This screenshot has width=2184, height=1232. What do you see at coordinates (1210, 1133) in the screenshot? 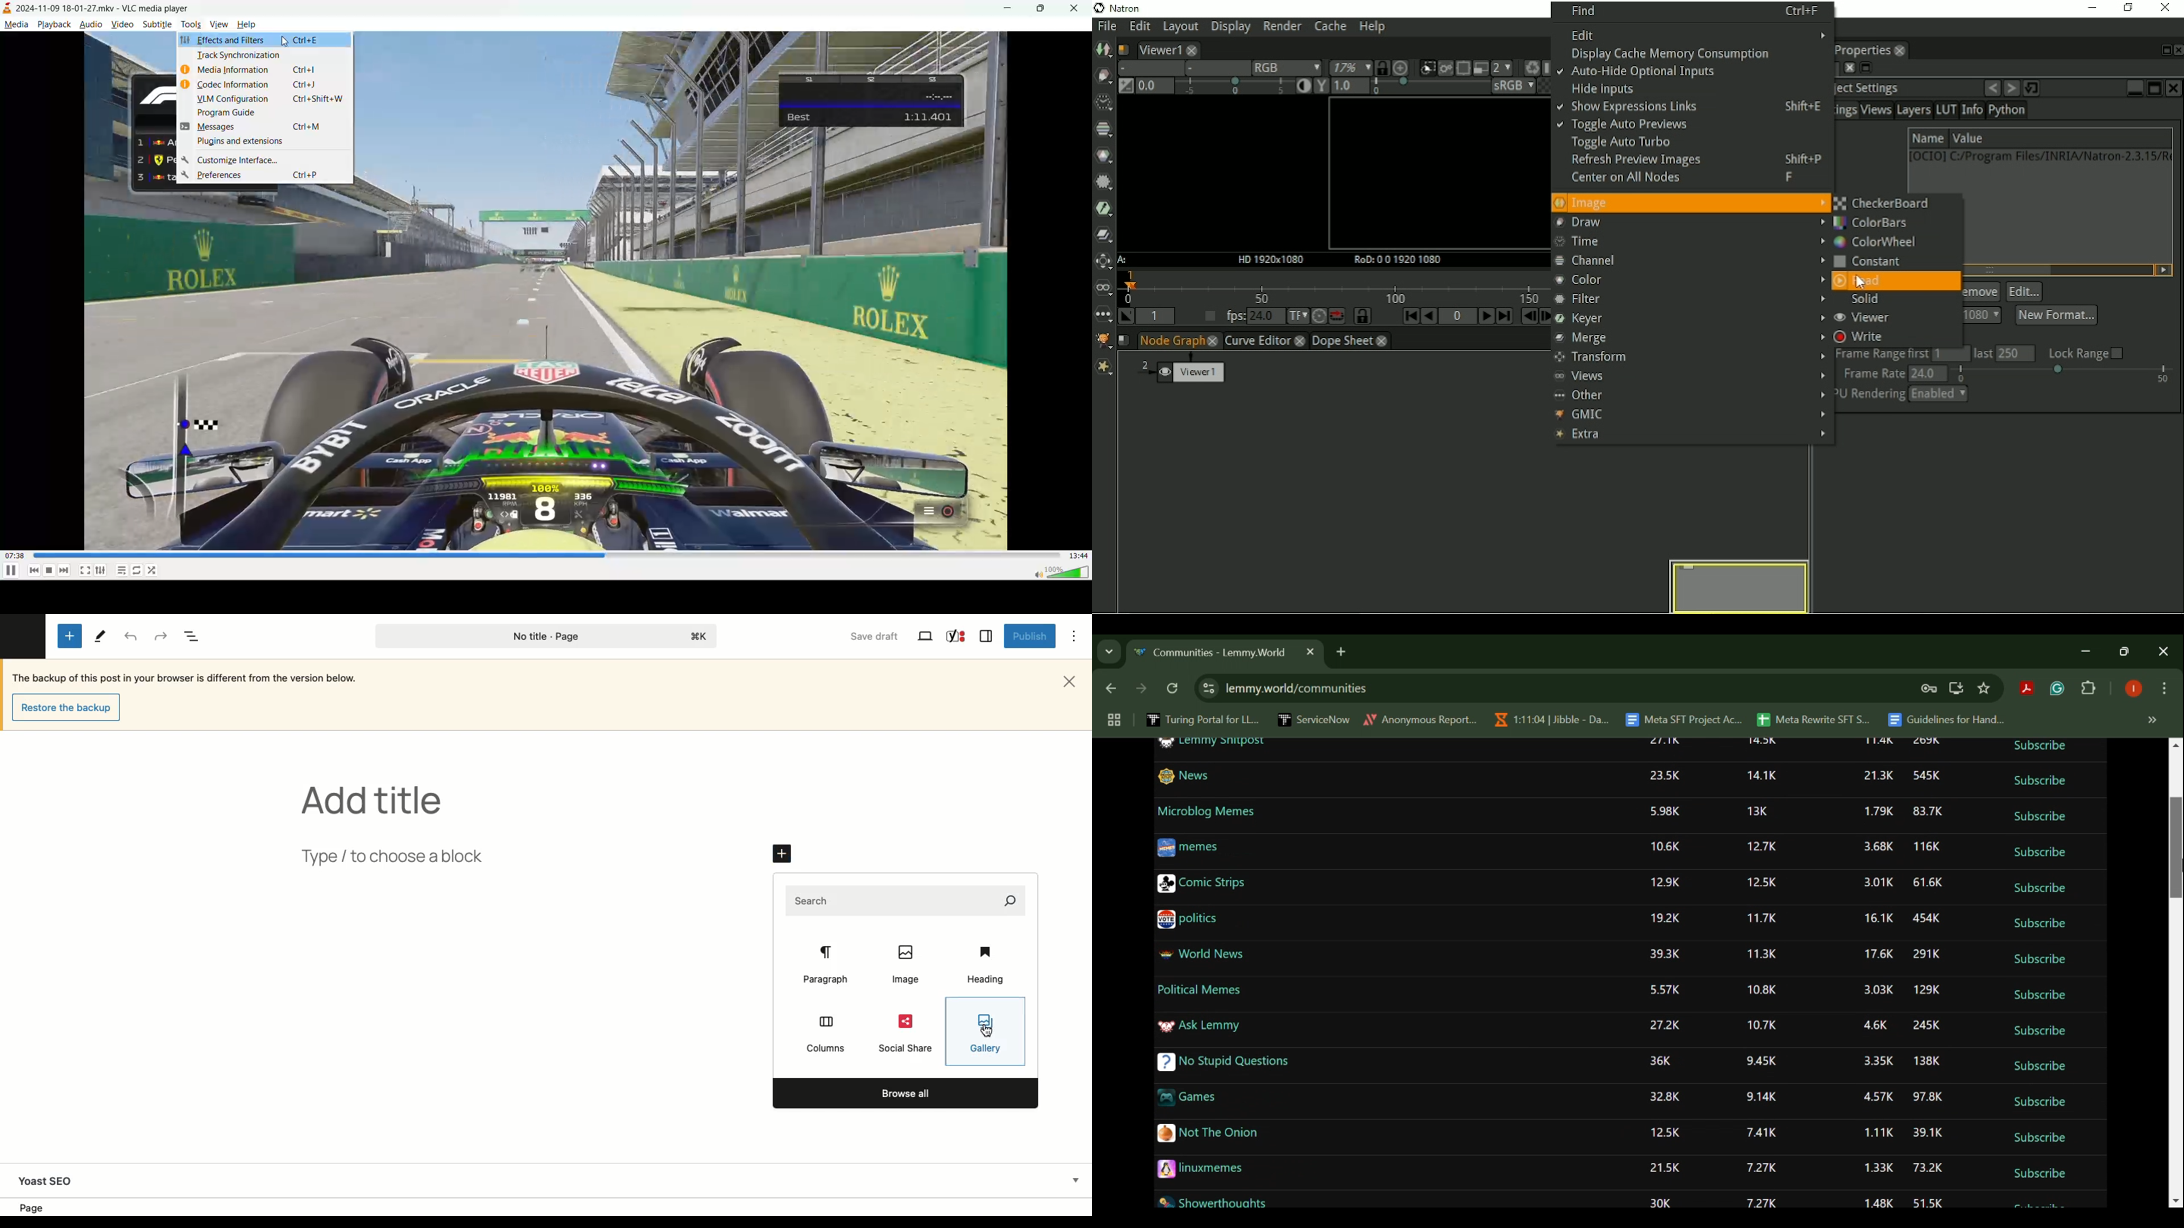
I see `Not The Onion` at bounding box center [1210, 1133].